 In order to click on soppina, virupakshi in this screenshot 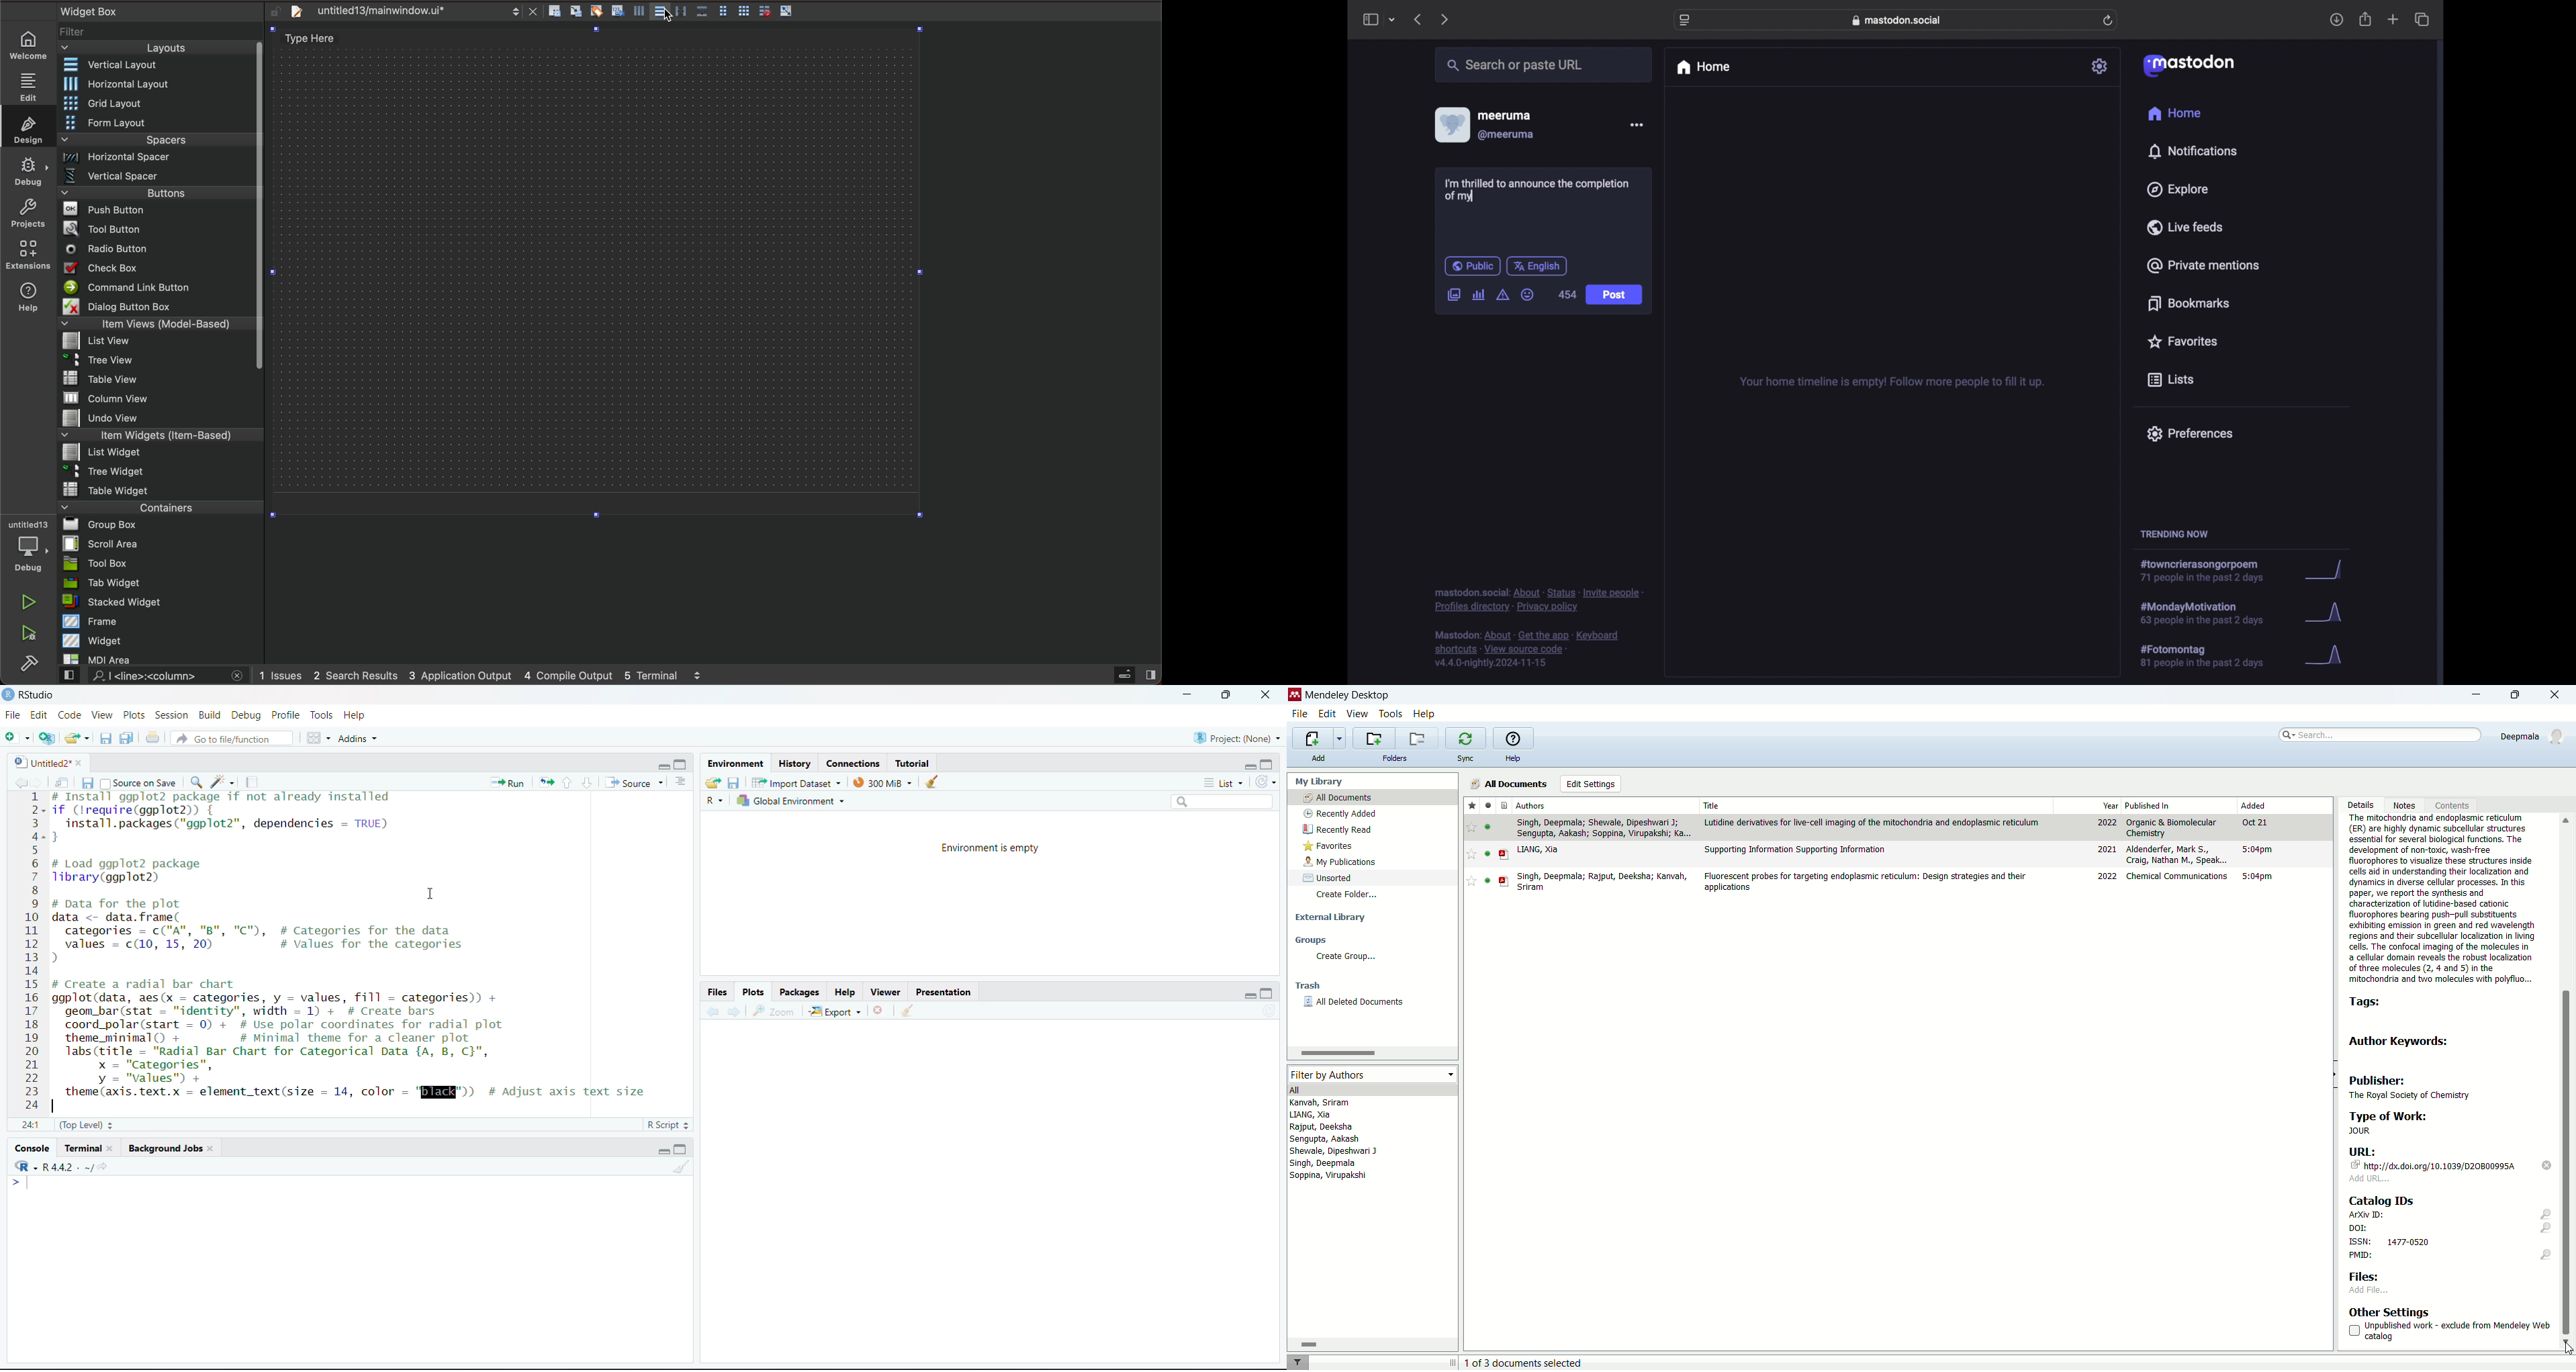, I will do `click(1329, 1175)`.